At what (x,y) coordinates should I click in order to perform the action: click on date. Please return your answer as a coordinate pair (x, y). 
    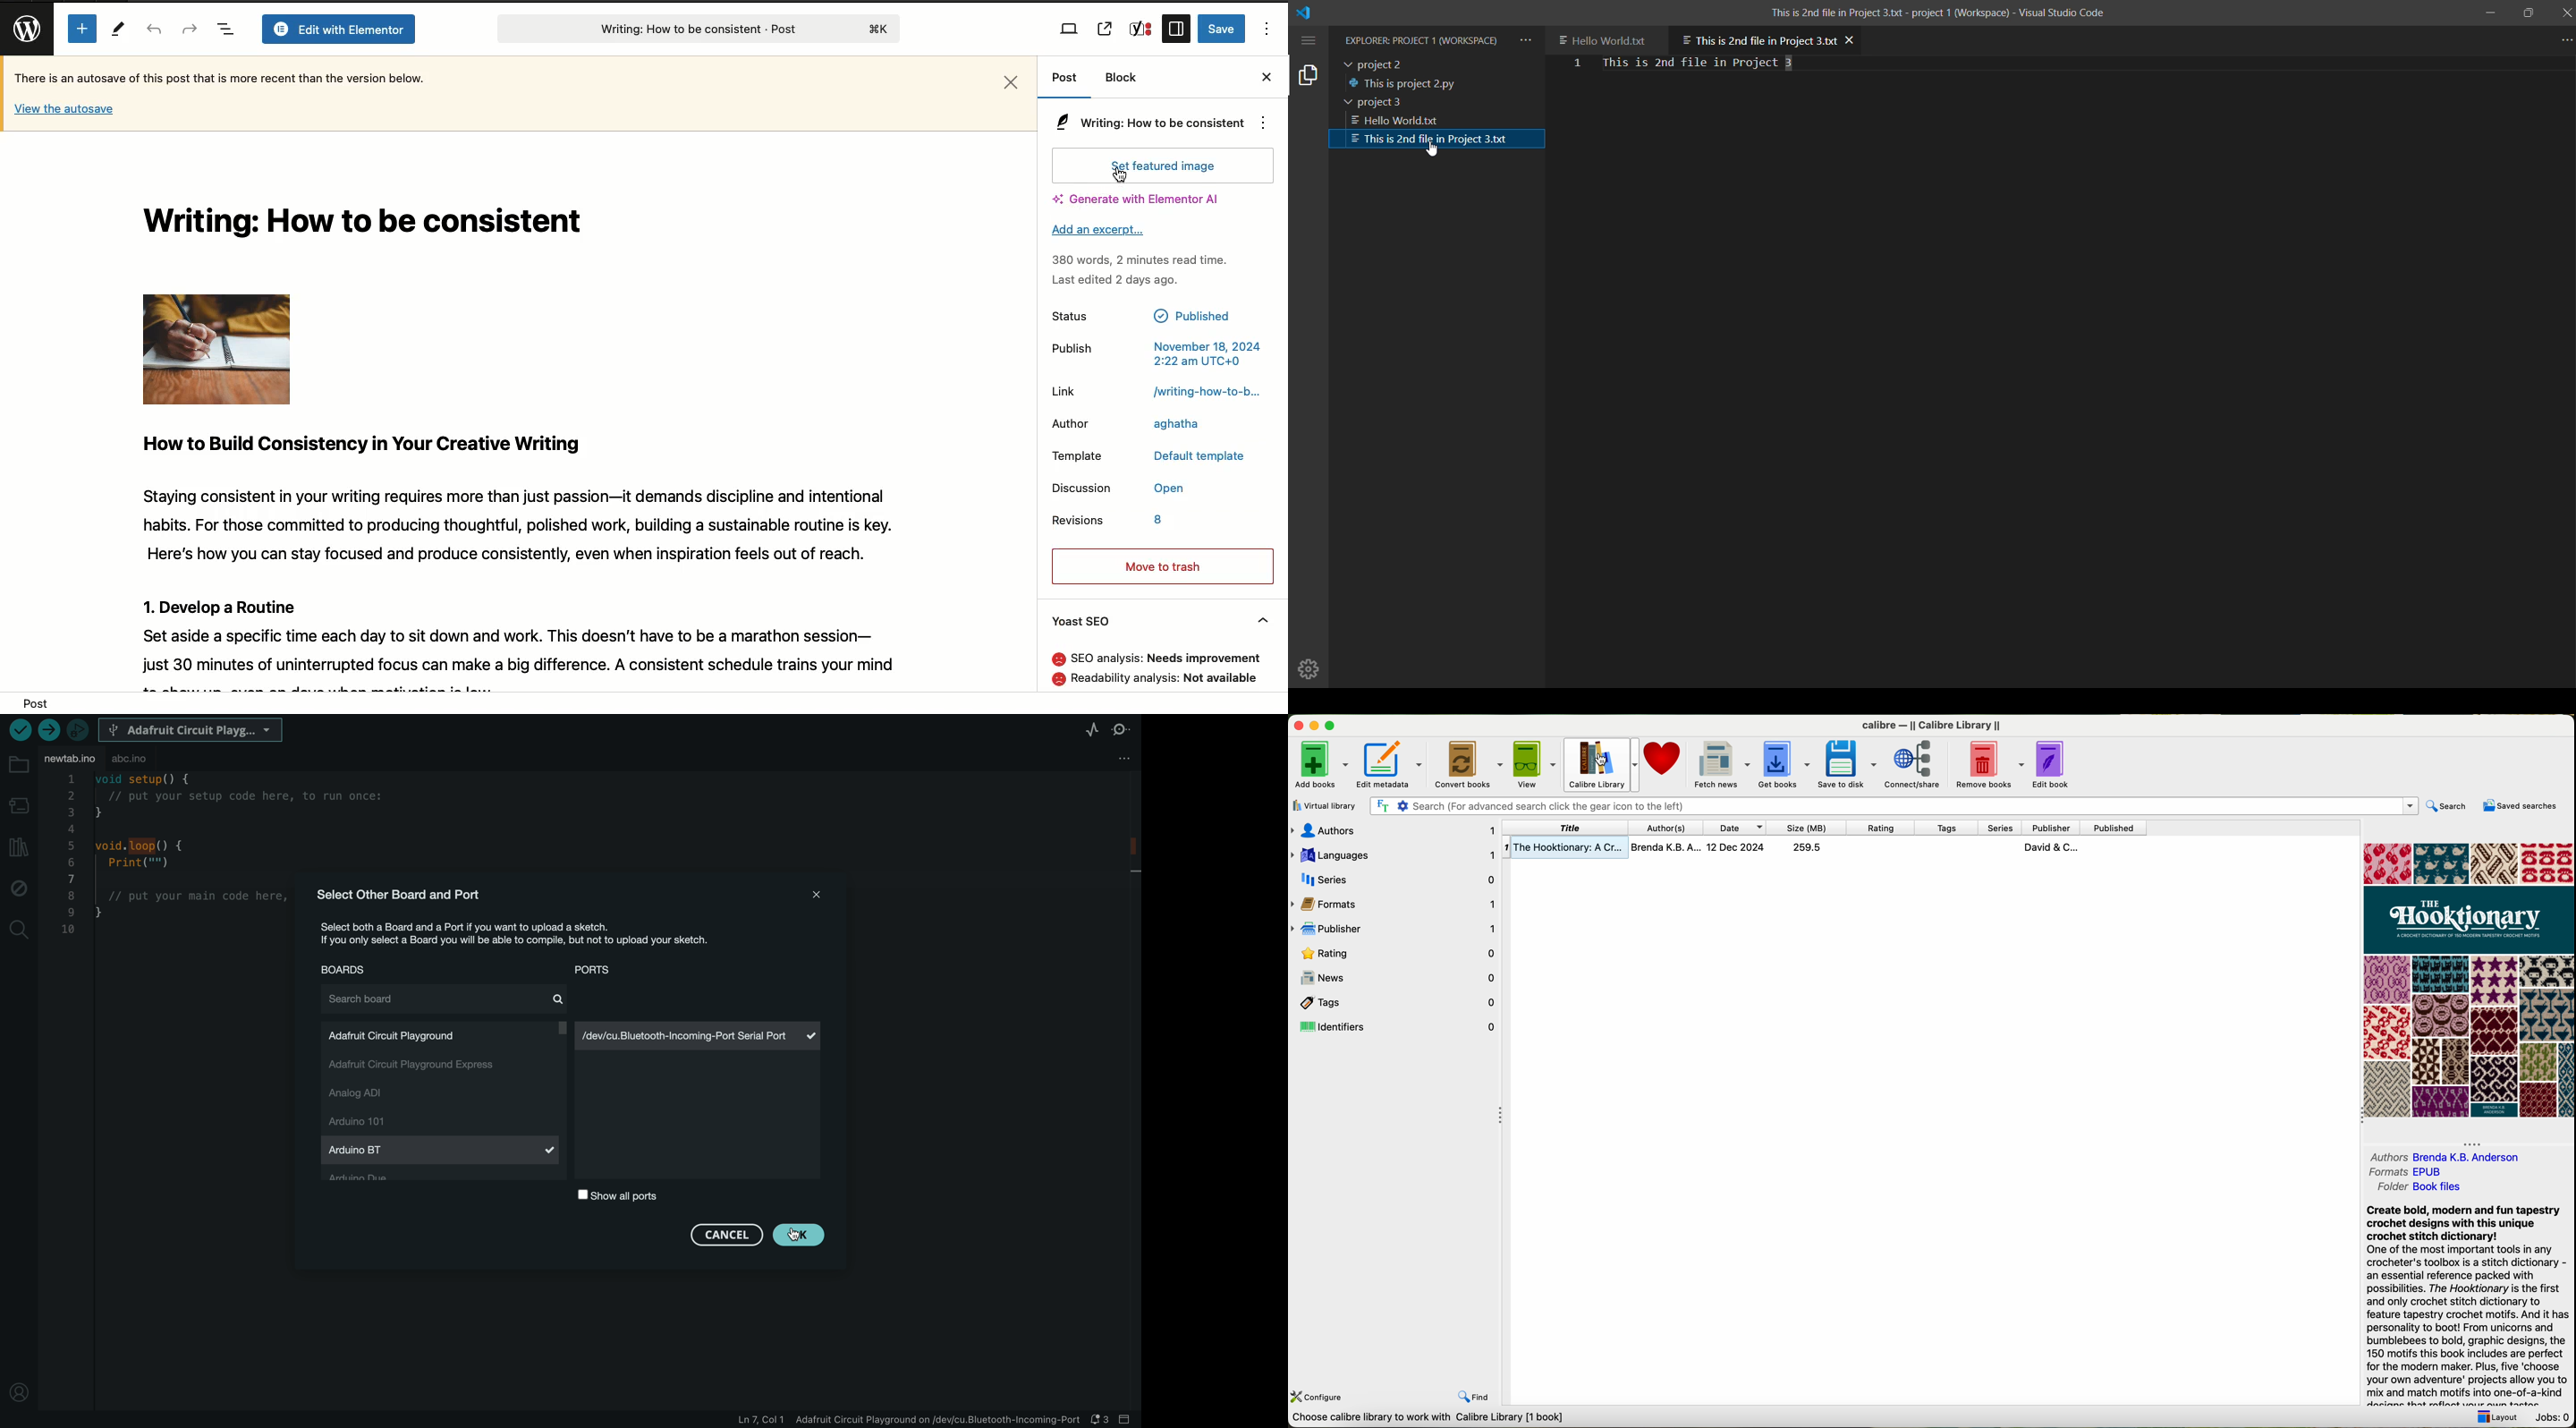
    Looking at the image, I should click on (1739, 827).